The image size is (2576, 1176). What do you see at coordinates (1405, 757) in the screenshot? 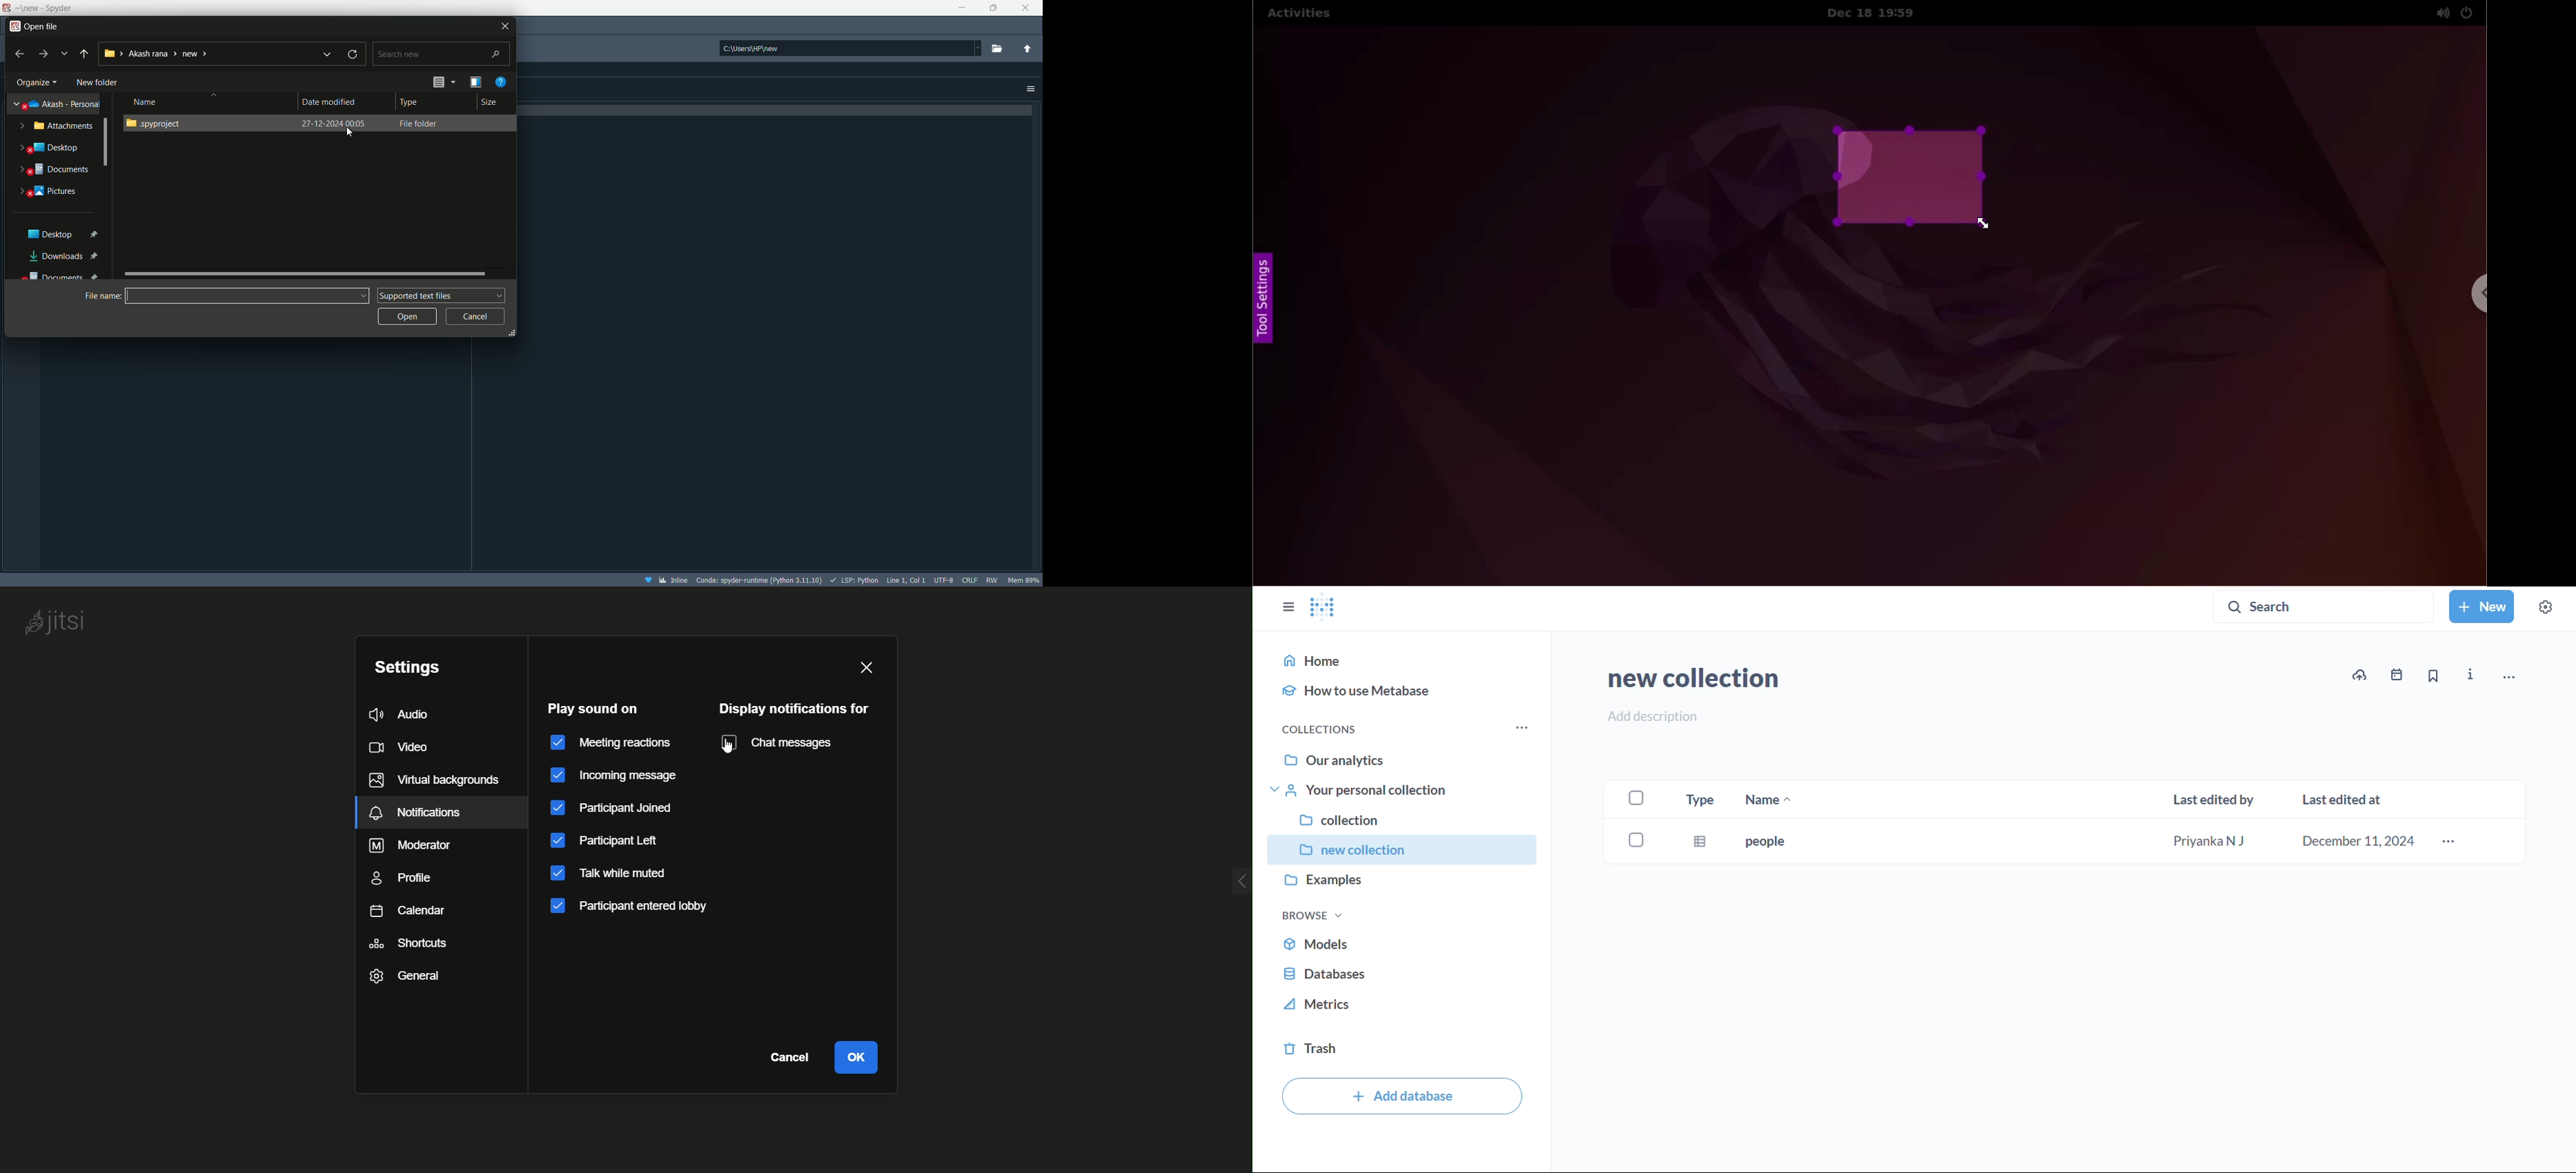
I see `our analytics` at bounding box center [1405, 757].